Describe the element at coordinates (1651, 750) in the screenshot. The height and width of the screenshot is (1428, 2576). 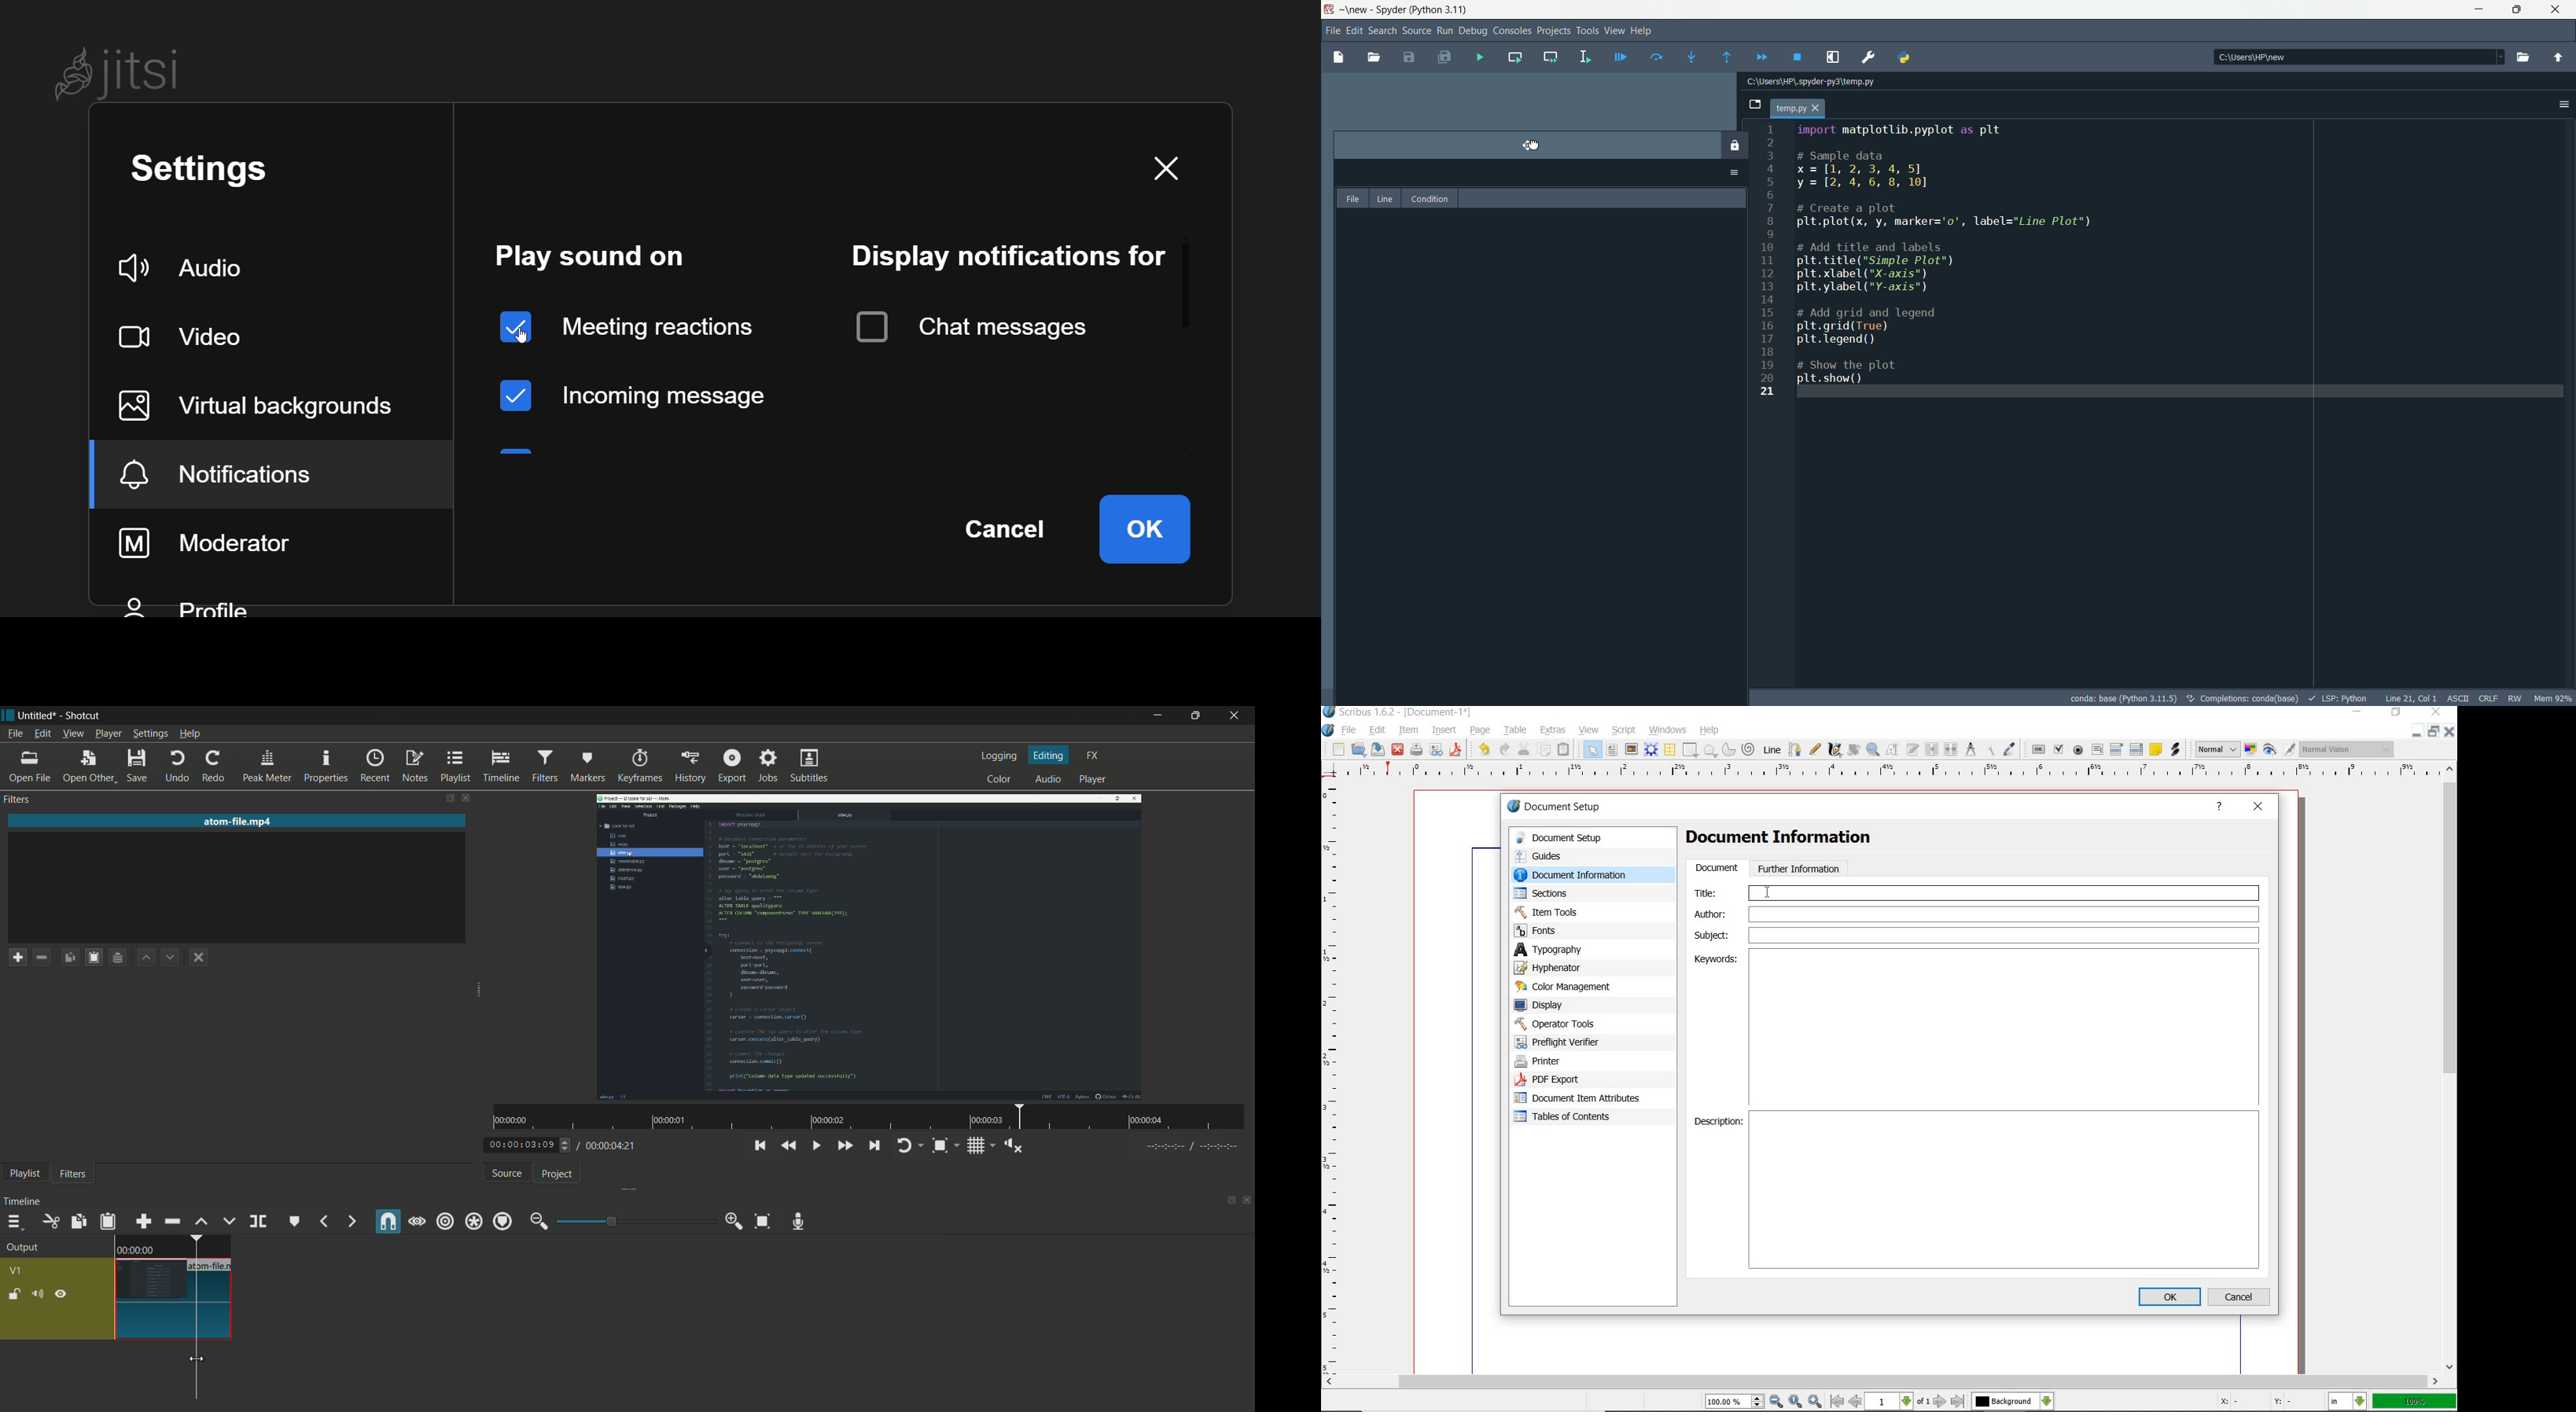
I see `render frame` at that location.